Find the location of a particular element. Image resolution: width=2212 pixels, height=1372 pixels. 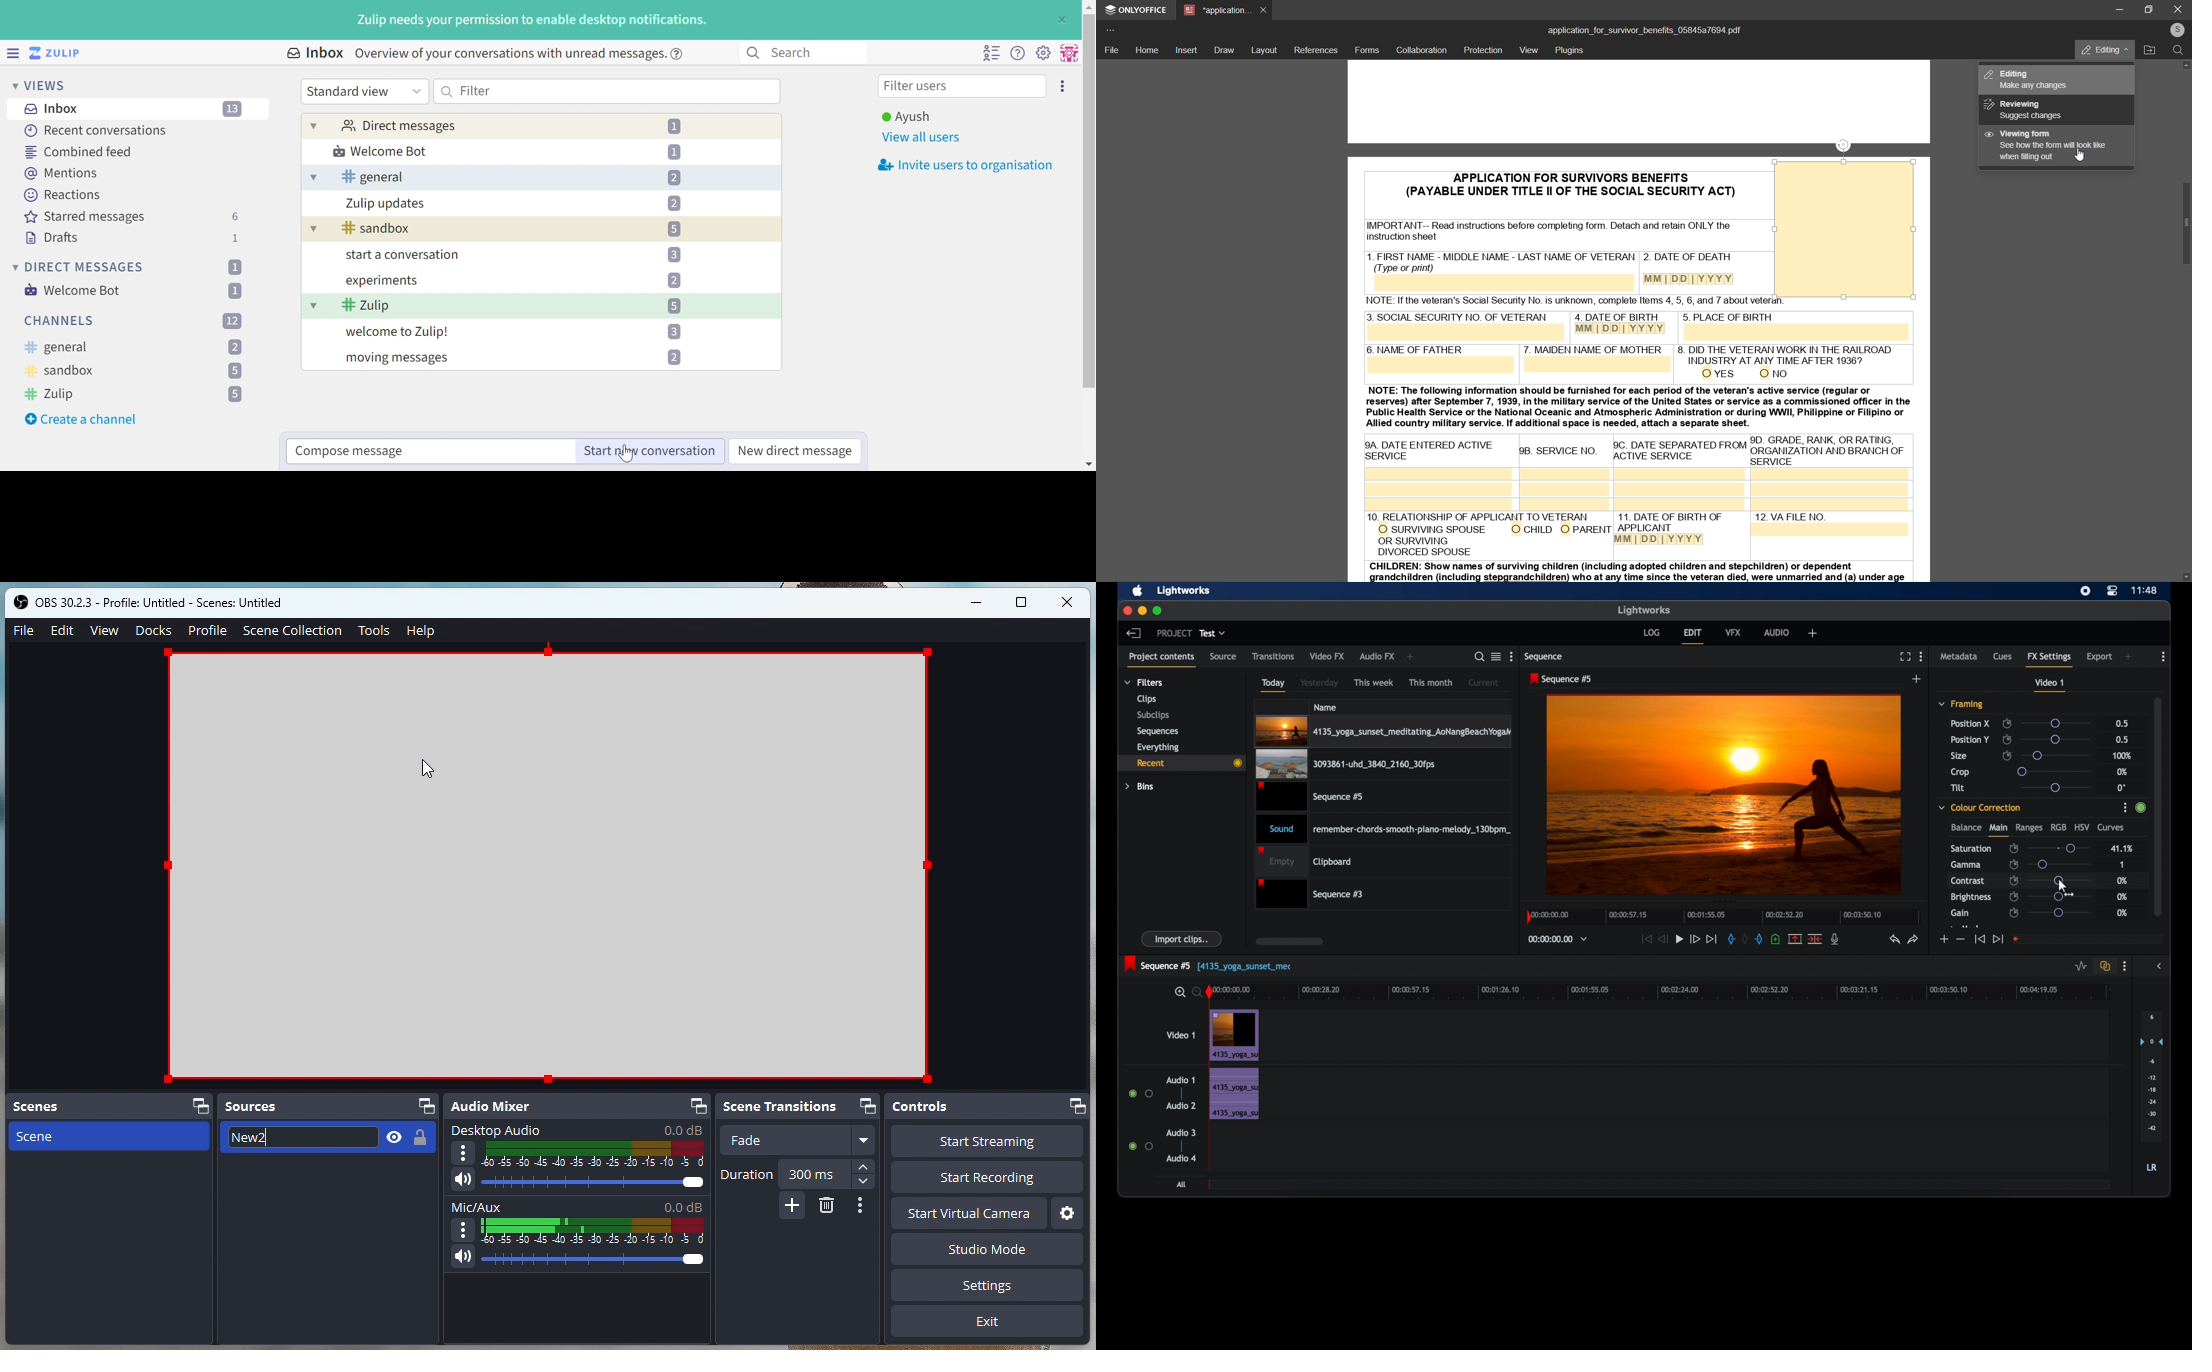

More Options is located at coordinates (2126, 809).